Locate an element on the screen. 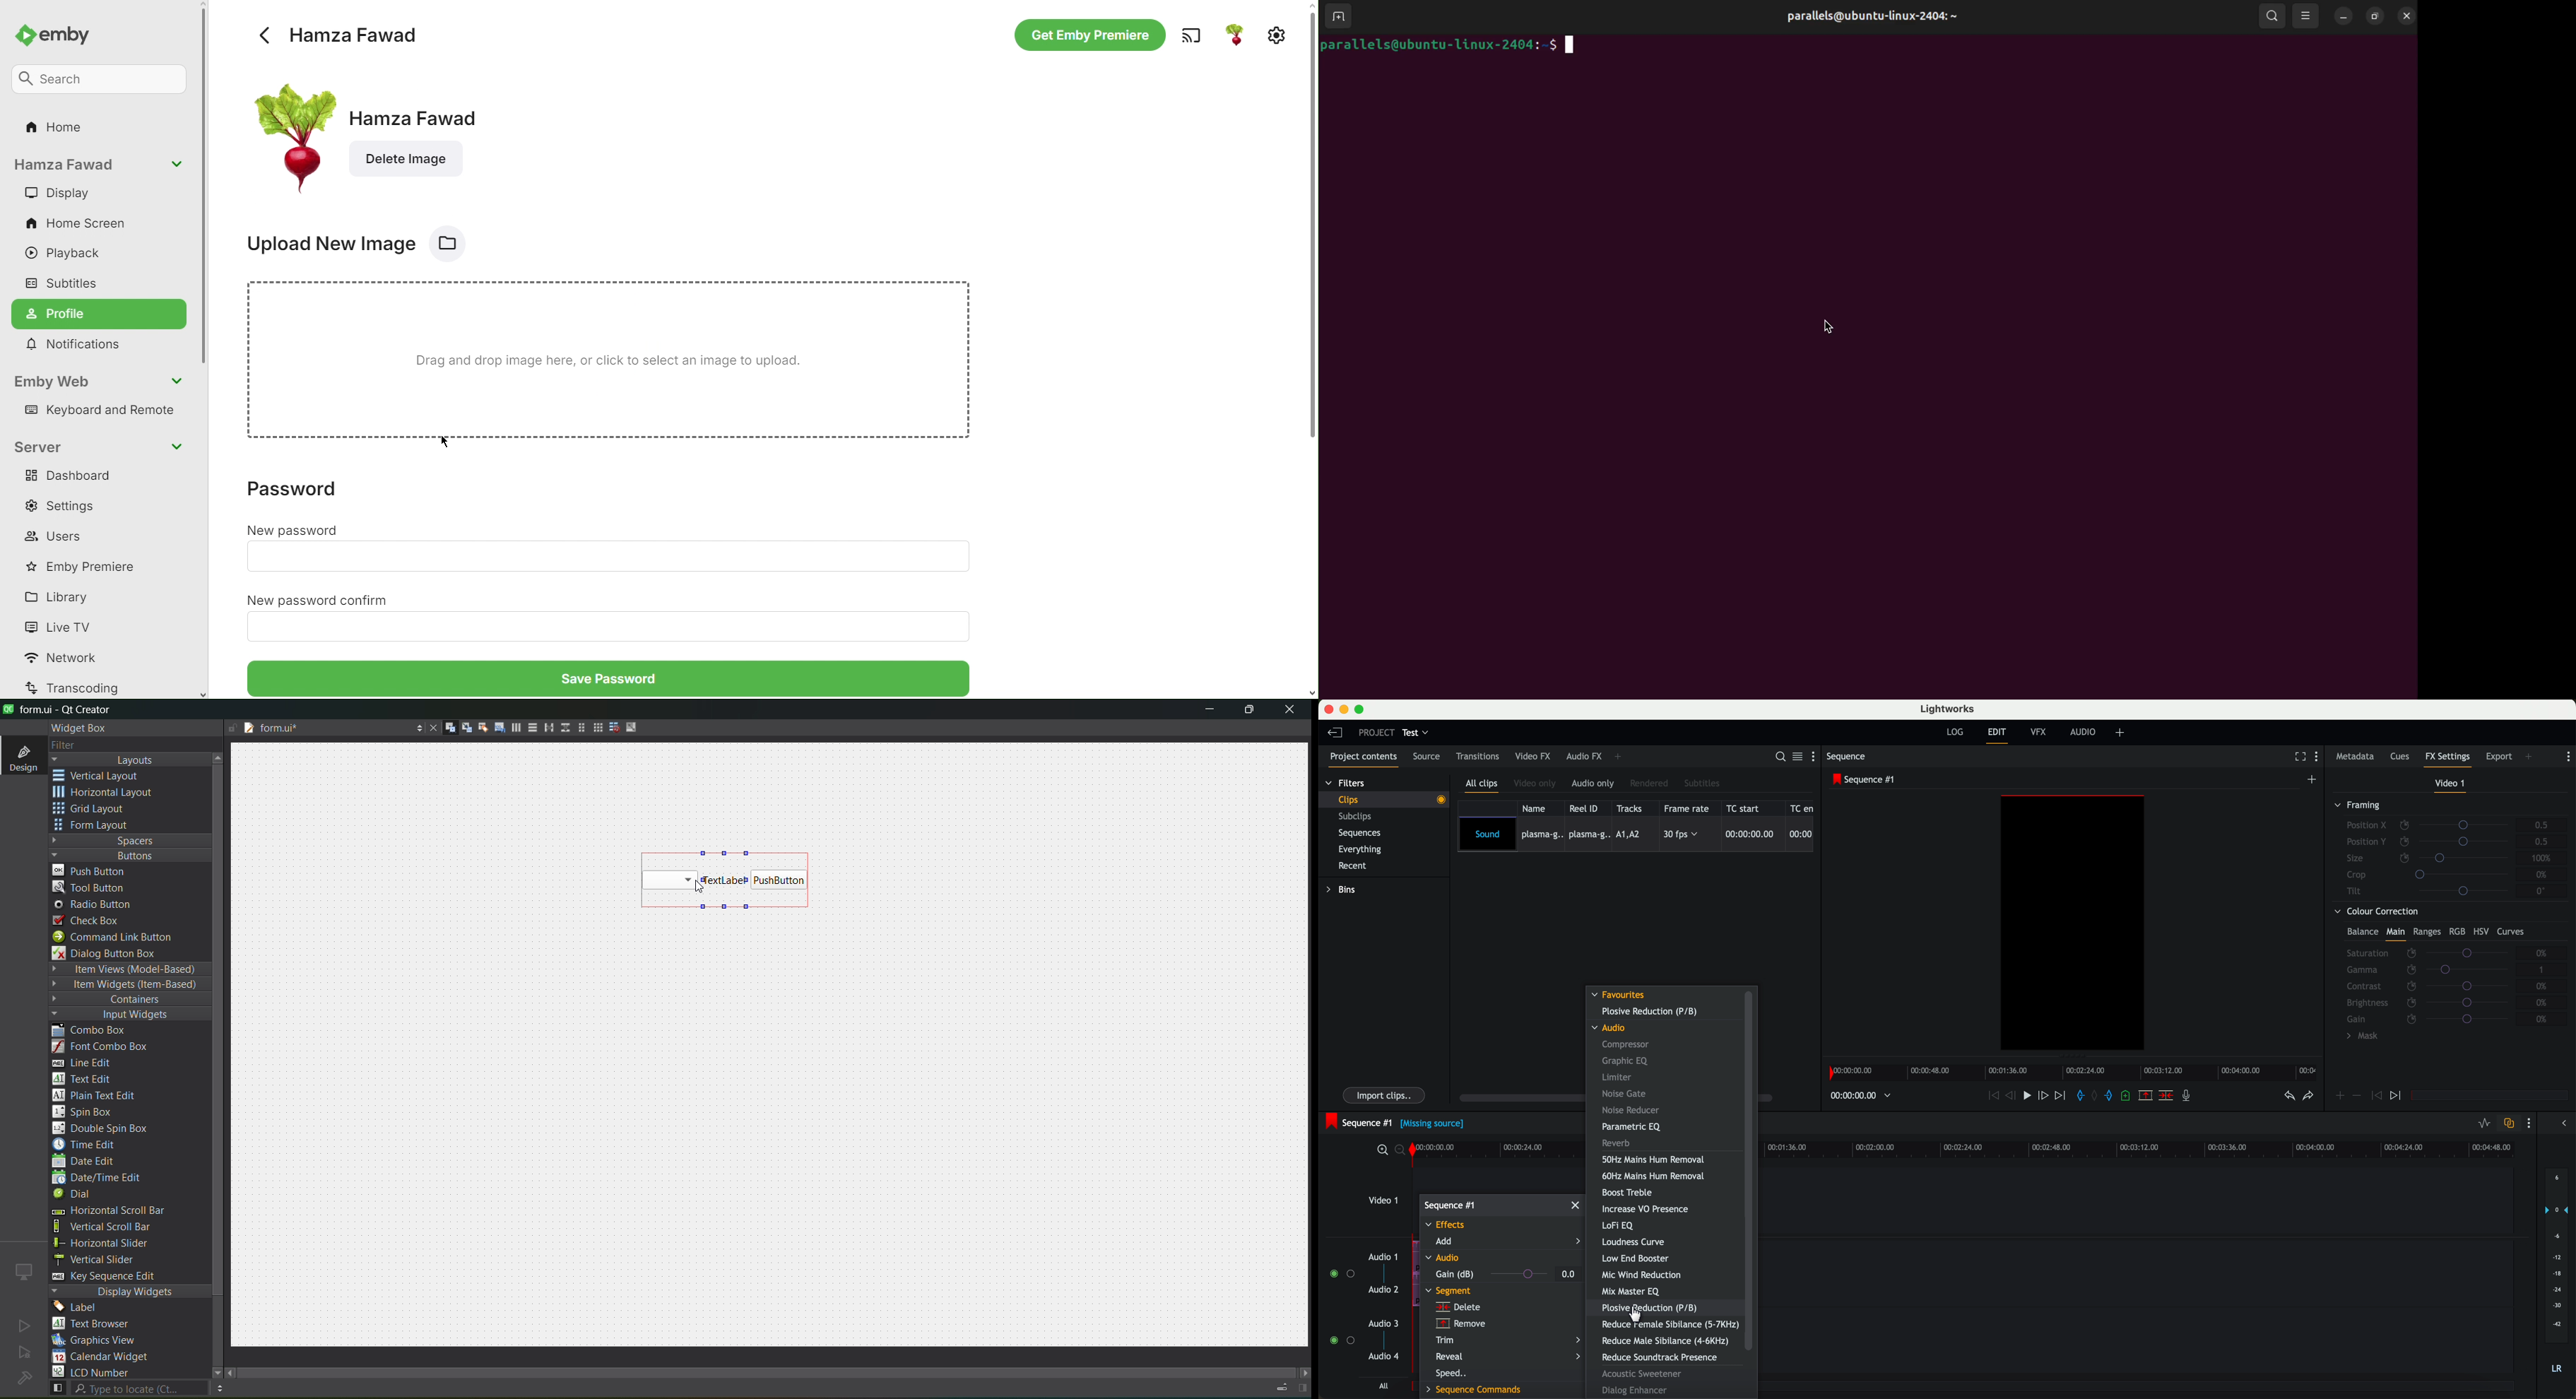 The width and height of the screenshot is (2576, 1400). line edit  is located at coordinates (89, 1063).